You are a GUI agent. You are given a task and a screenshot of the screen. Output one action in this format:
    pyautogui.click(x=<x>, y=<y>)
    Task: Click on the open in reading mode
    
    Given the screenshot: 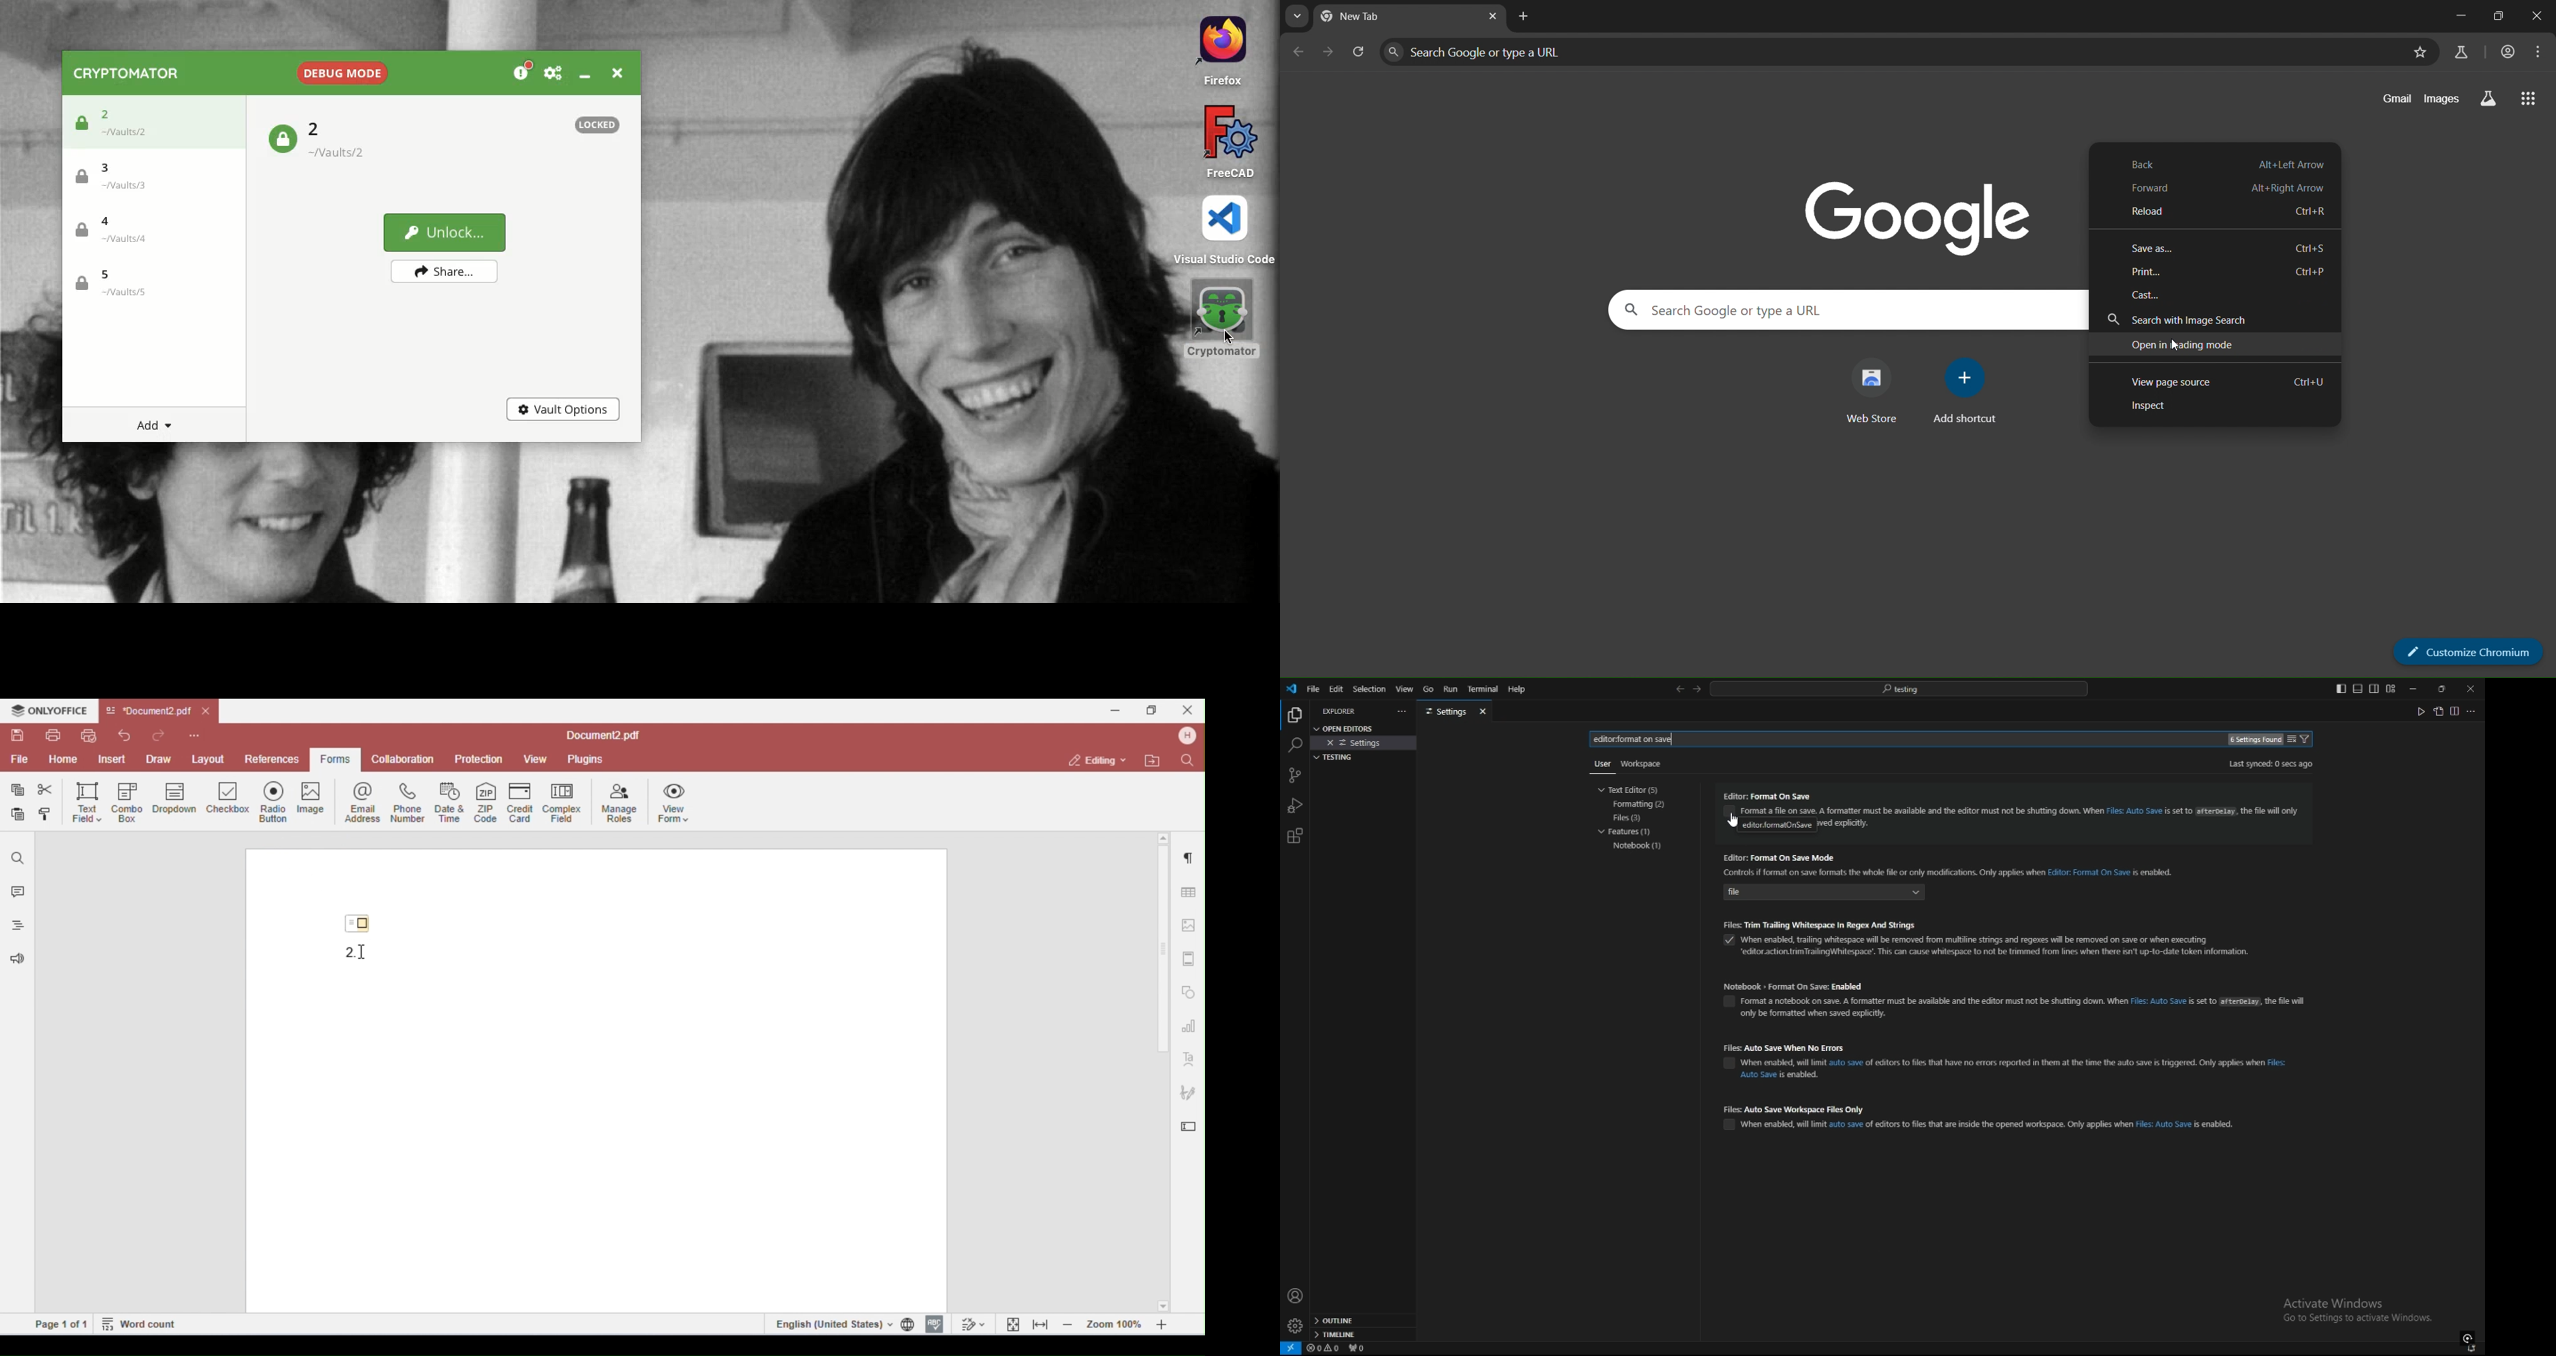 What is the action you would take?
    pyautogui.click(x=2184, y=344)
    